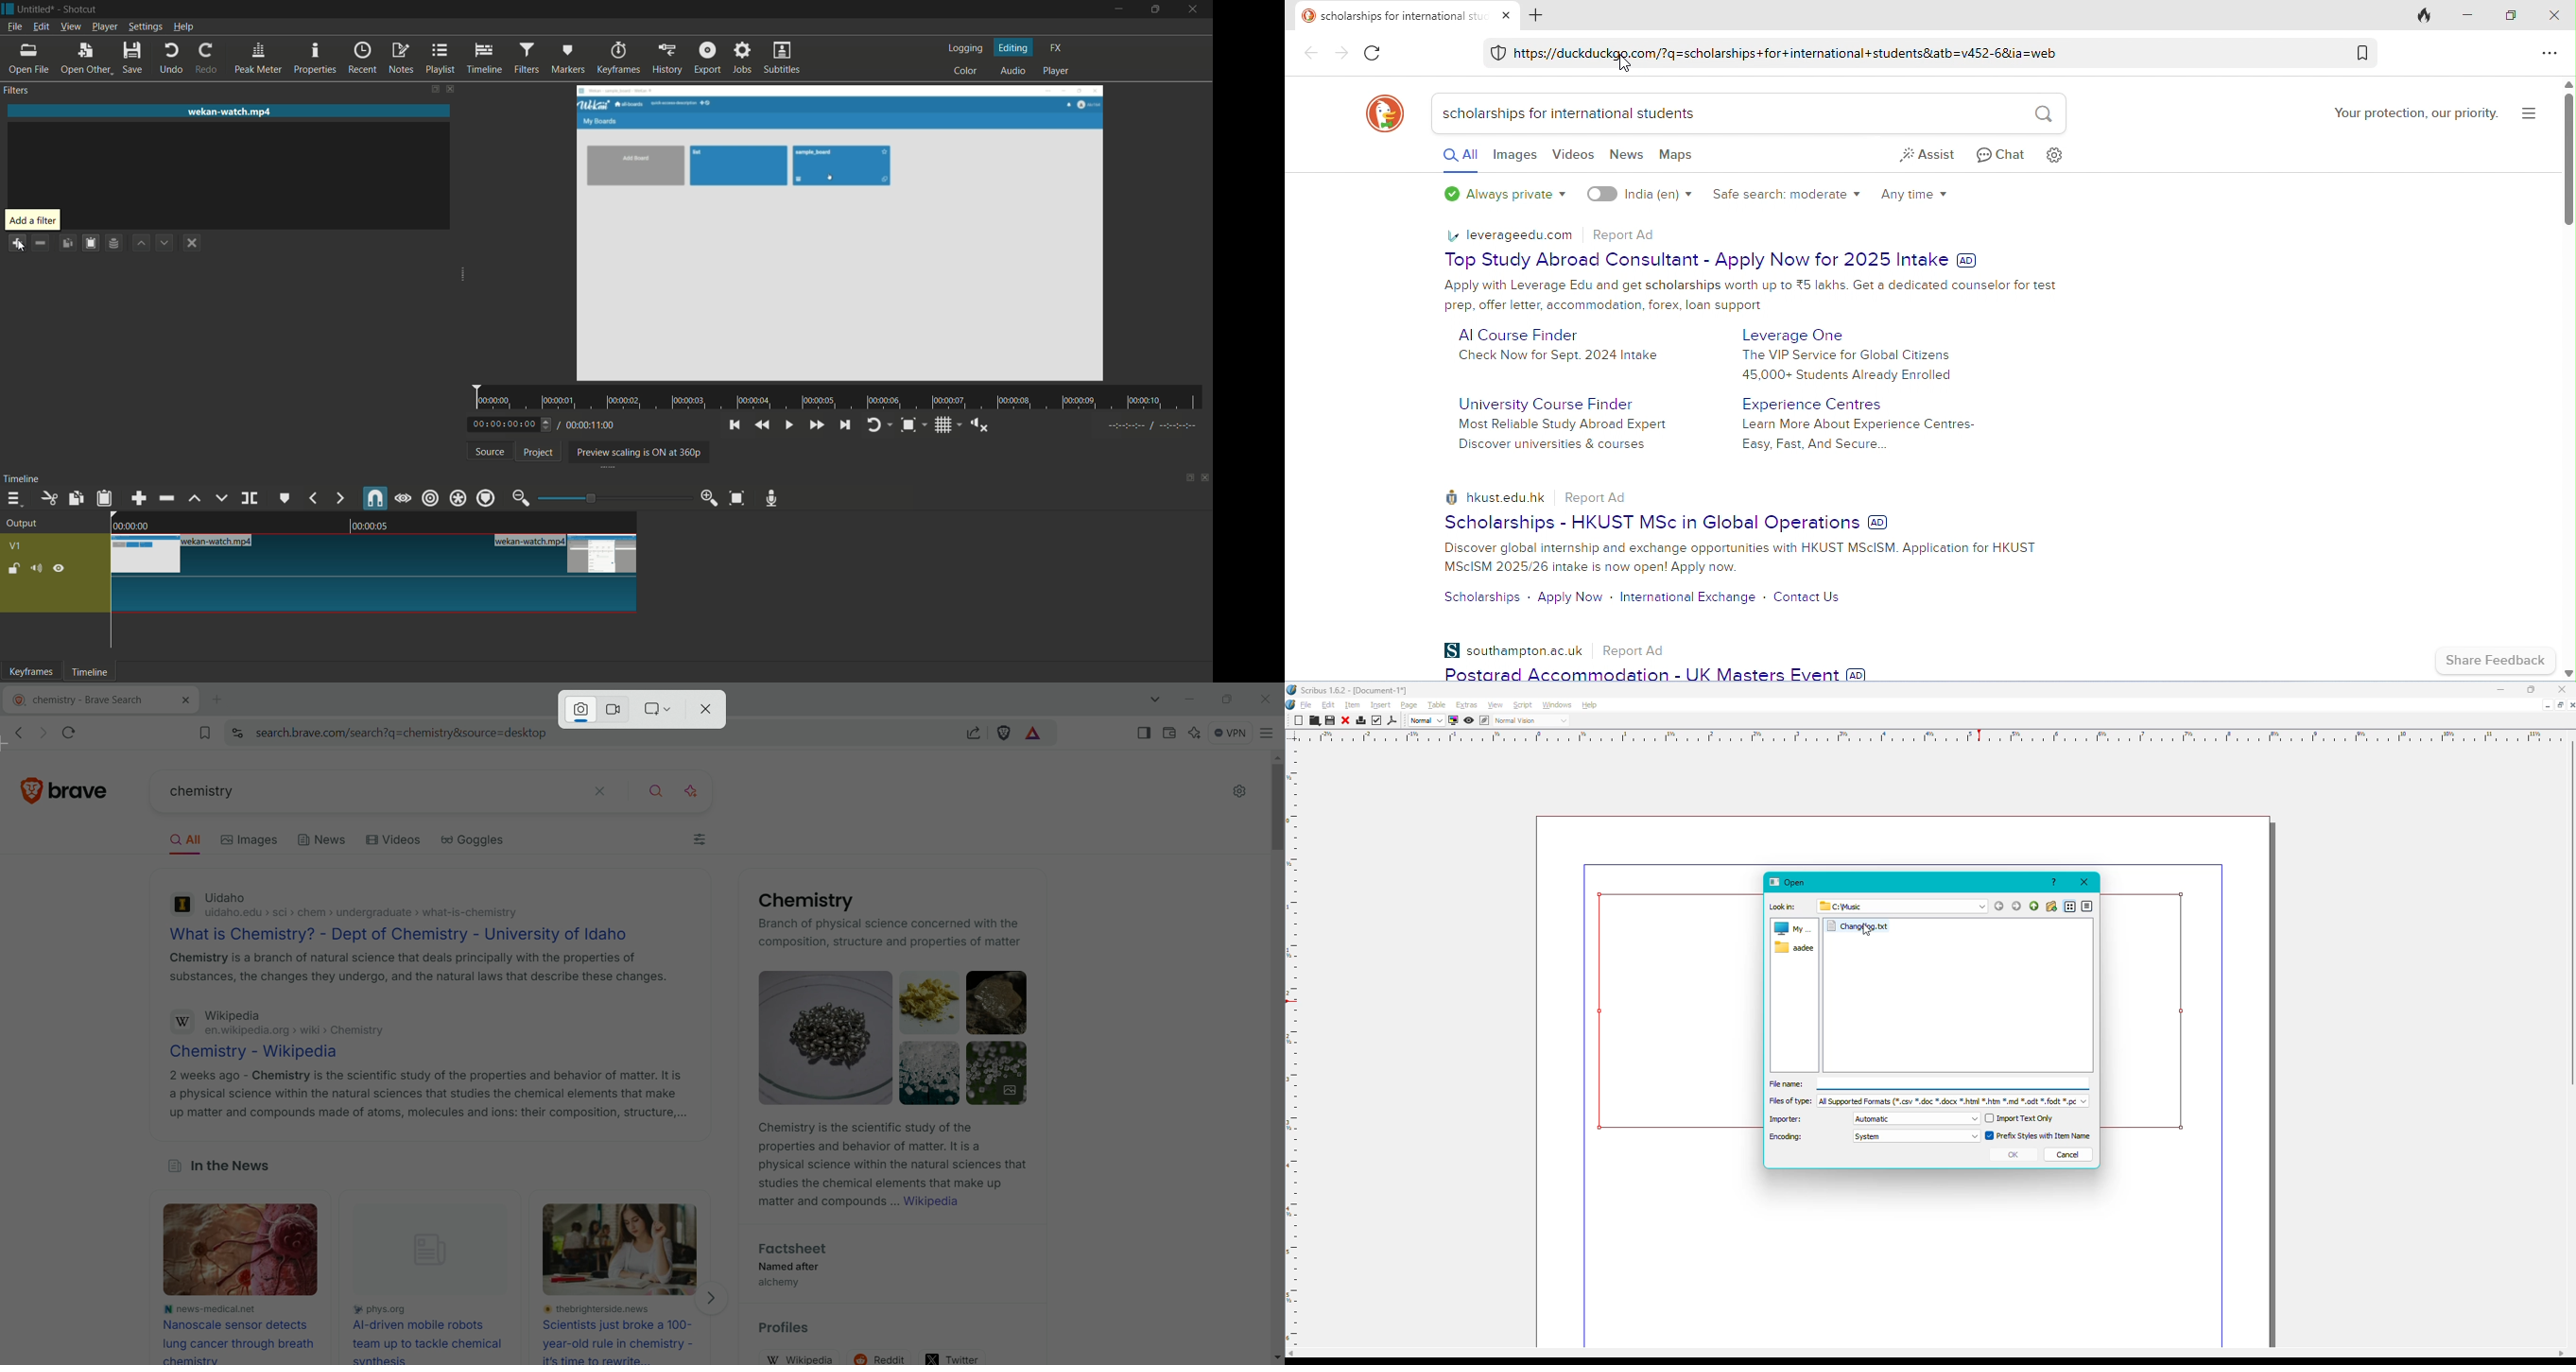  Describe the element at coordinates (403, 915) in the screenshot. I see `Uidaho uidaho.edu › sci › chem › undergraduate › what-is-chemistry What is Chemistry? - Dept of Chemistry - University of Idaho` at that location.